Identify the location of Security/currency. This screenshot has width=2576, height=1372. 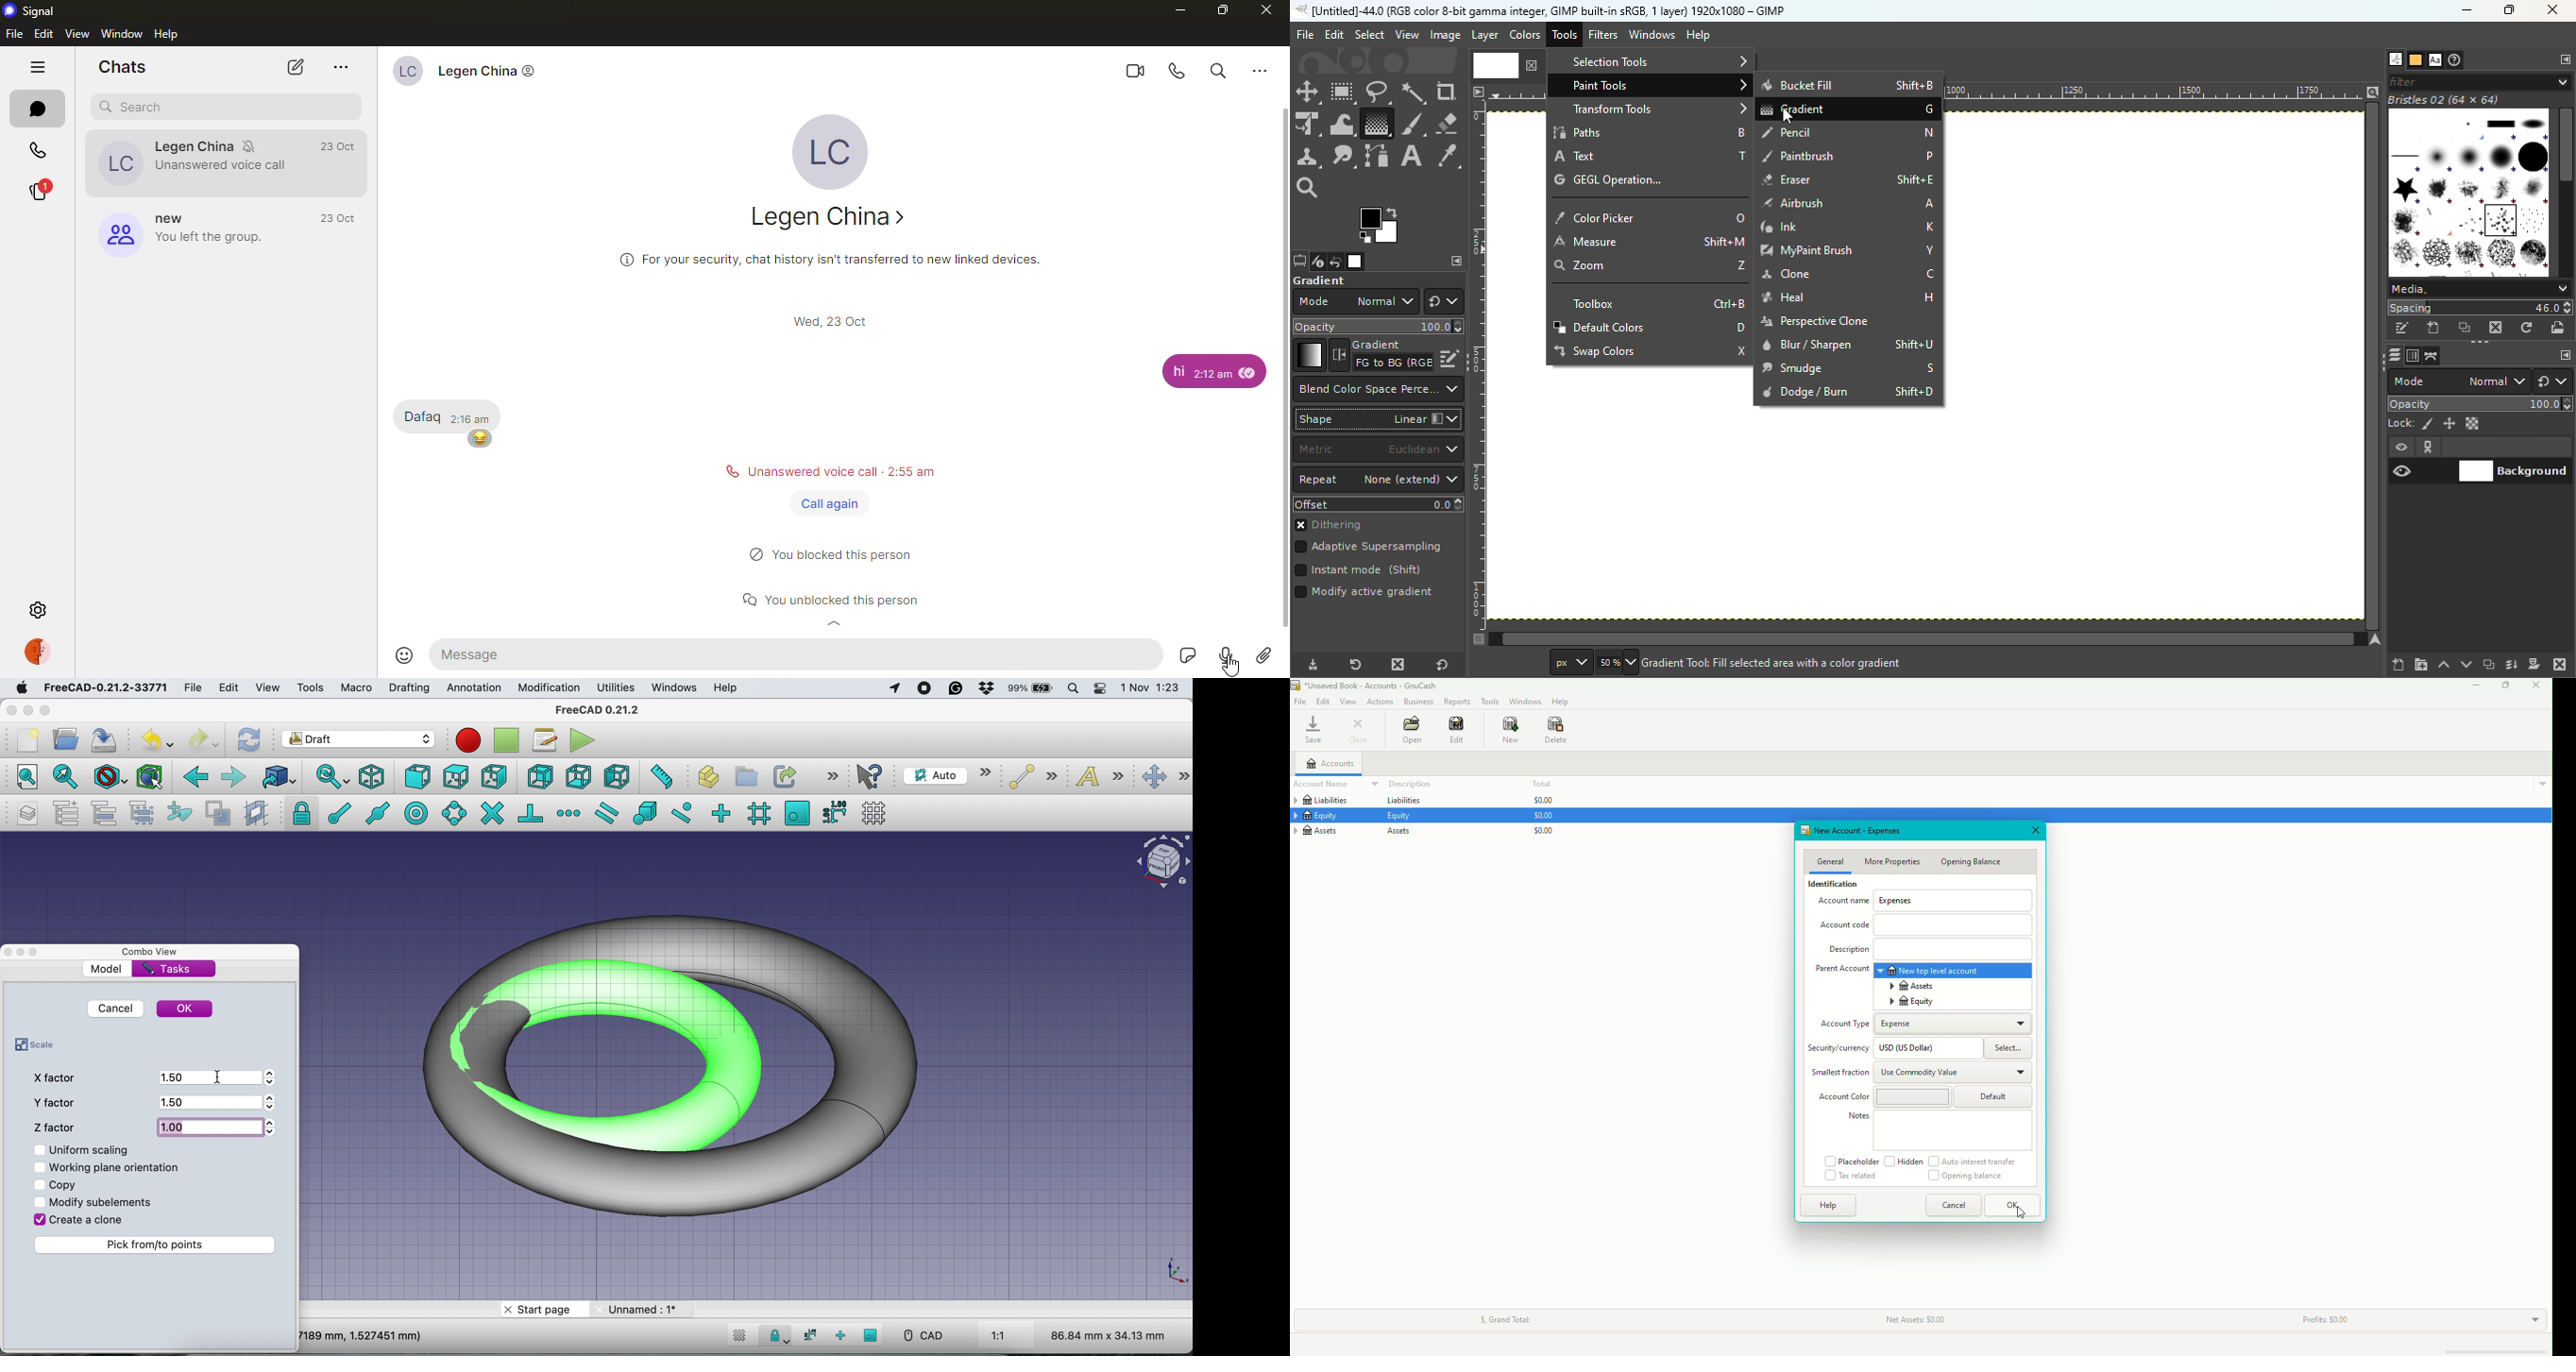
(1840, 1049).